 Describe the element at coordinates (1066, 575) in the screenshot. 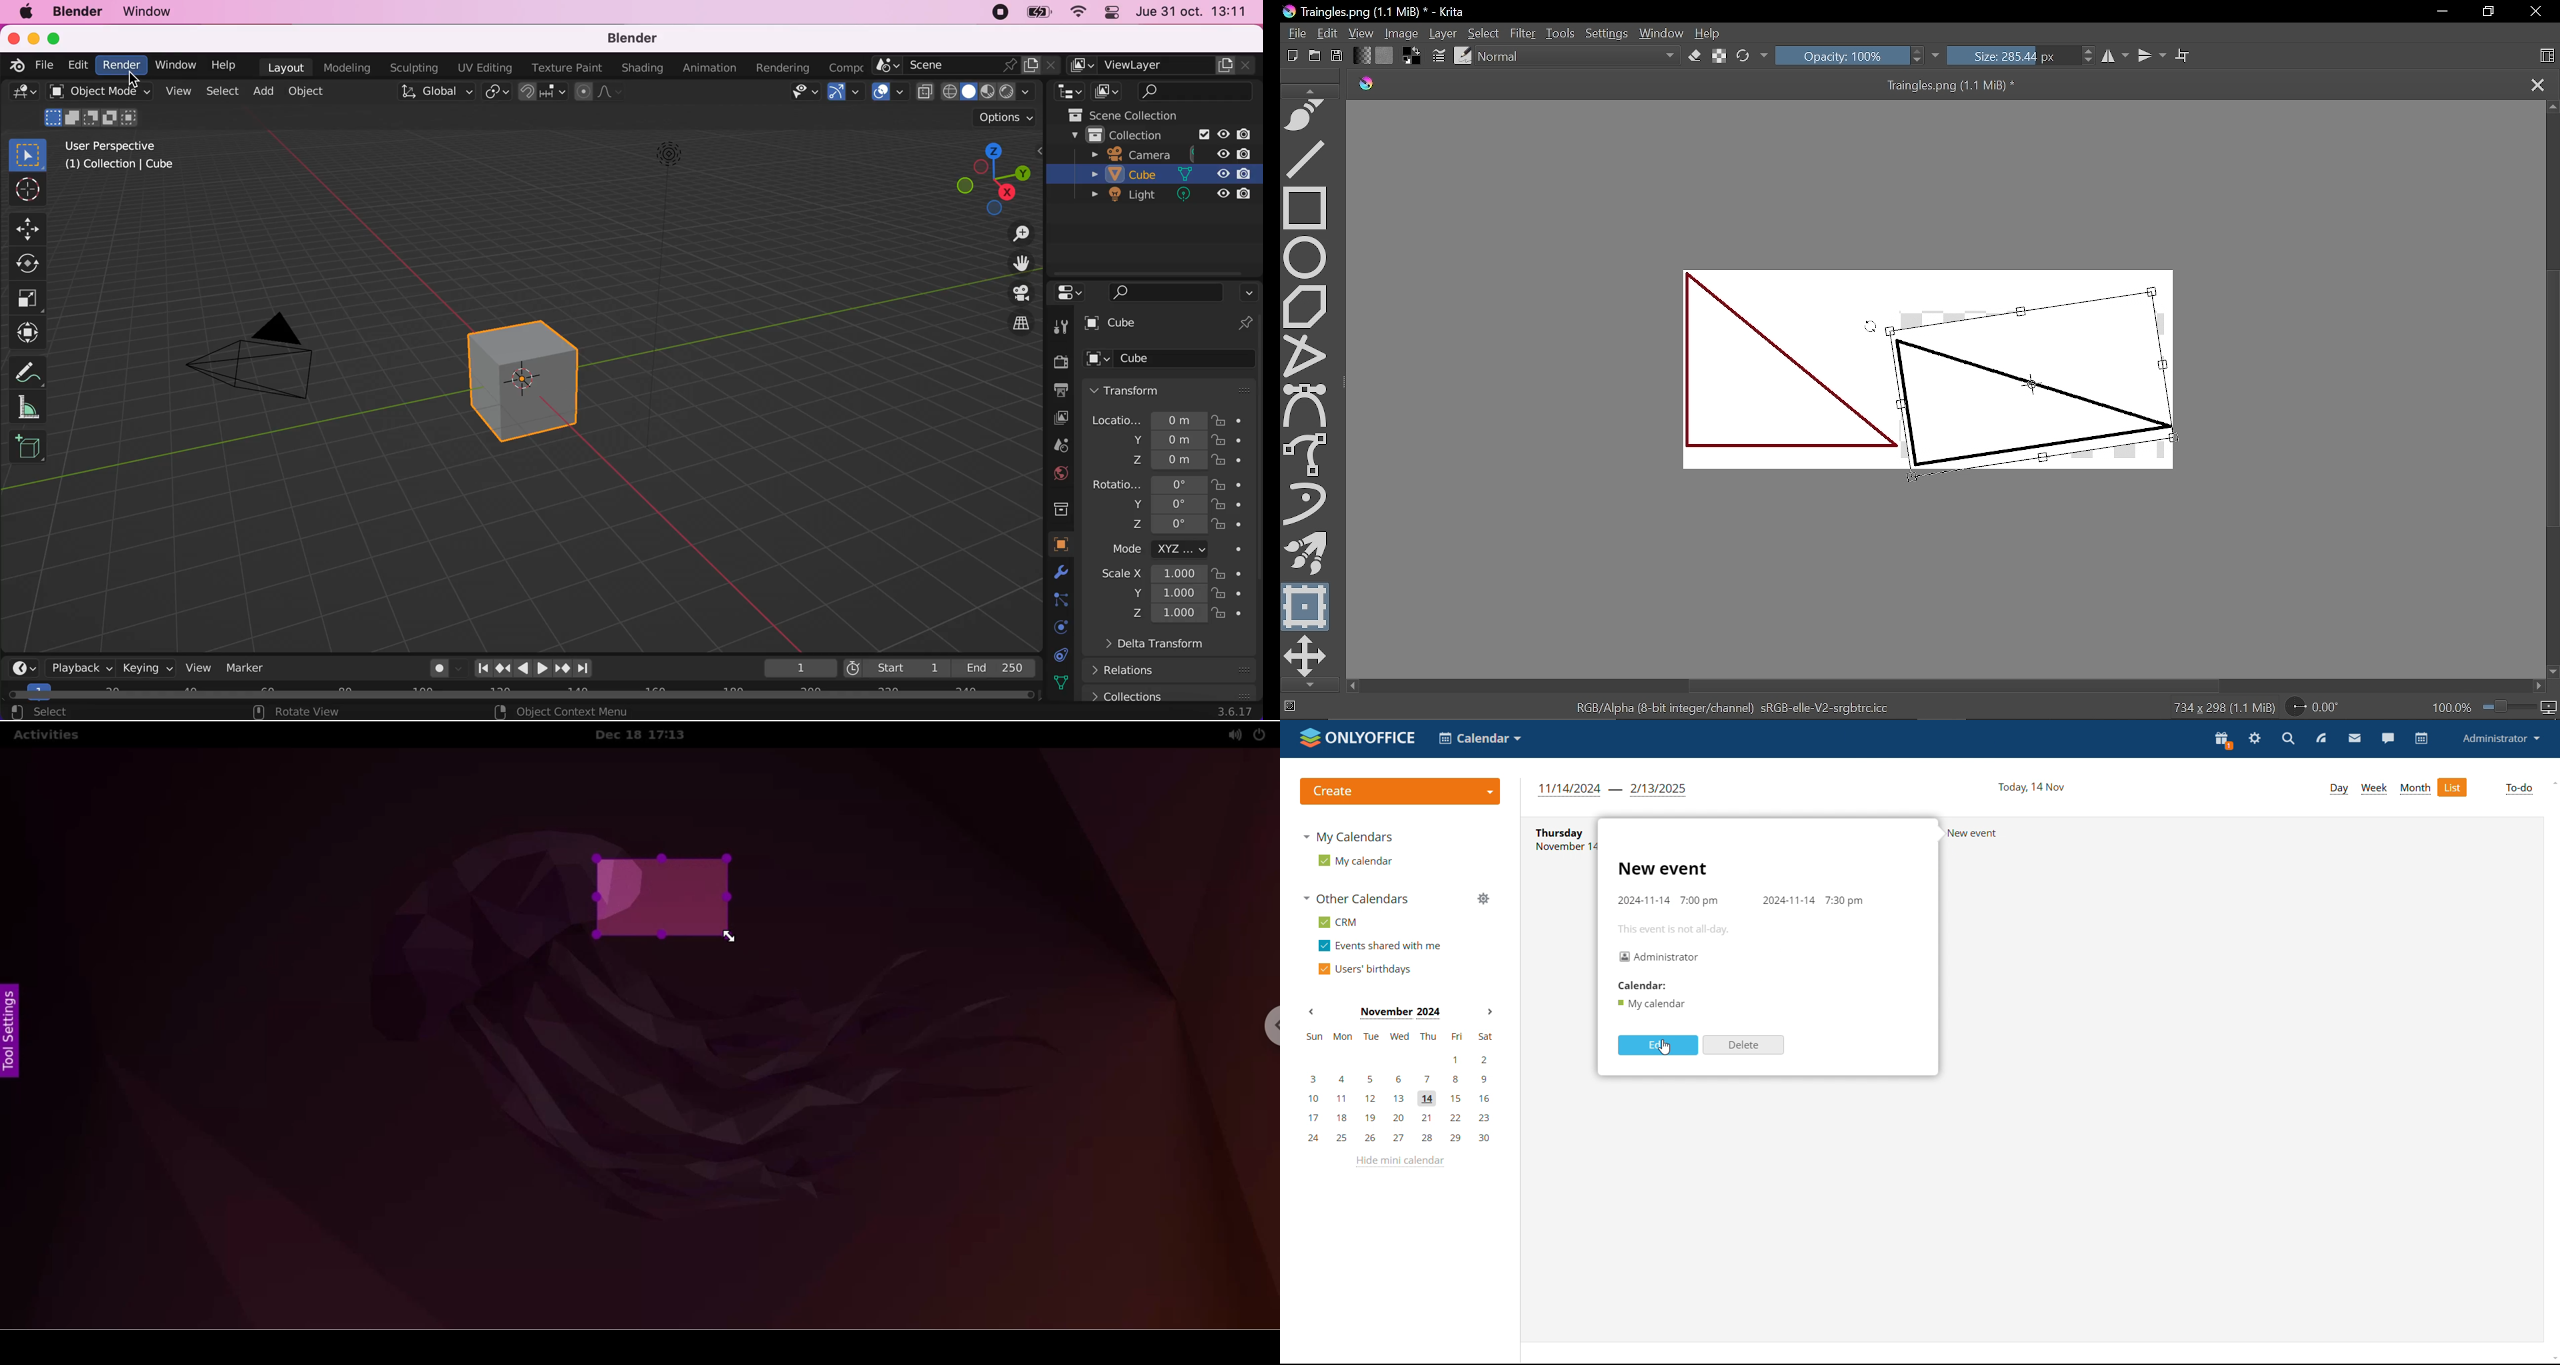

I see `physics` at that location.